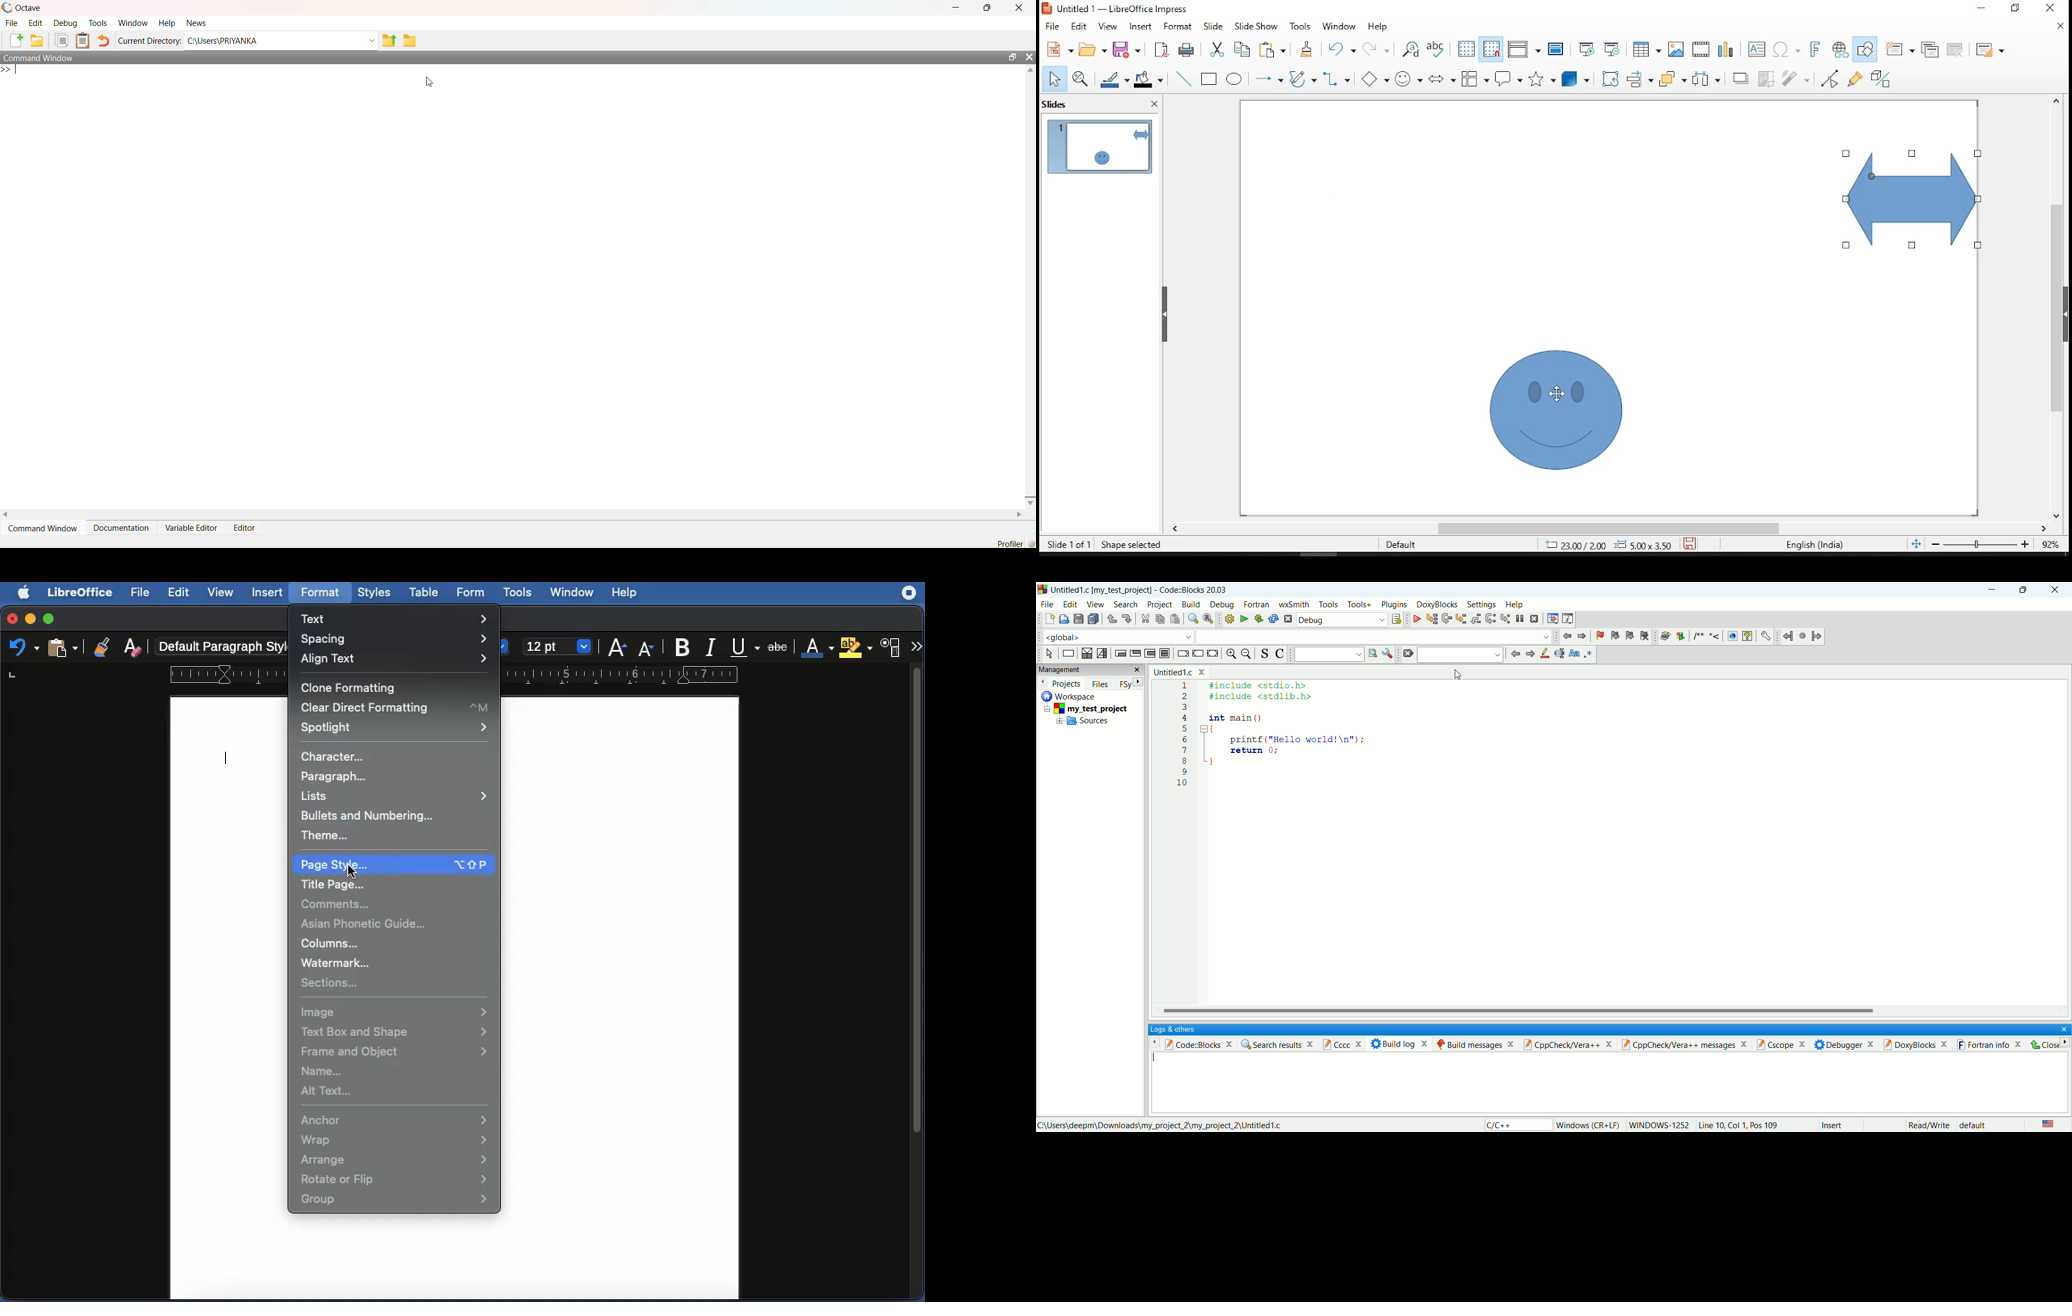 This screenshot has width=2072, height=1316. I want to click on save, so click(1690, 545).